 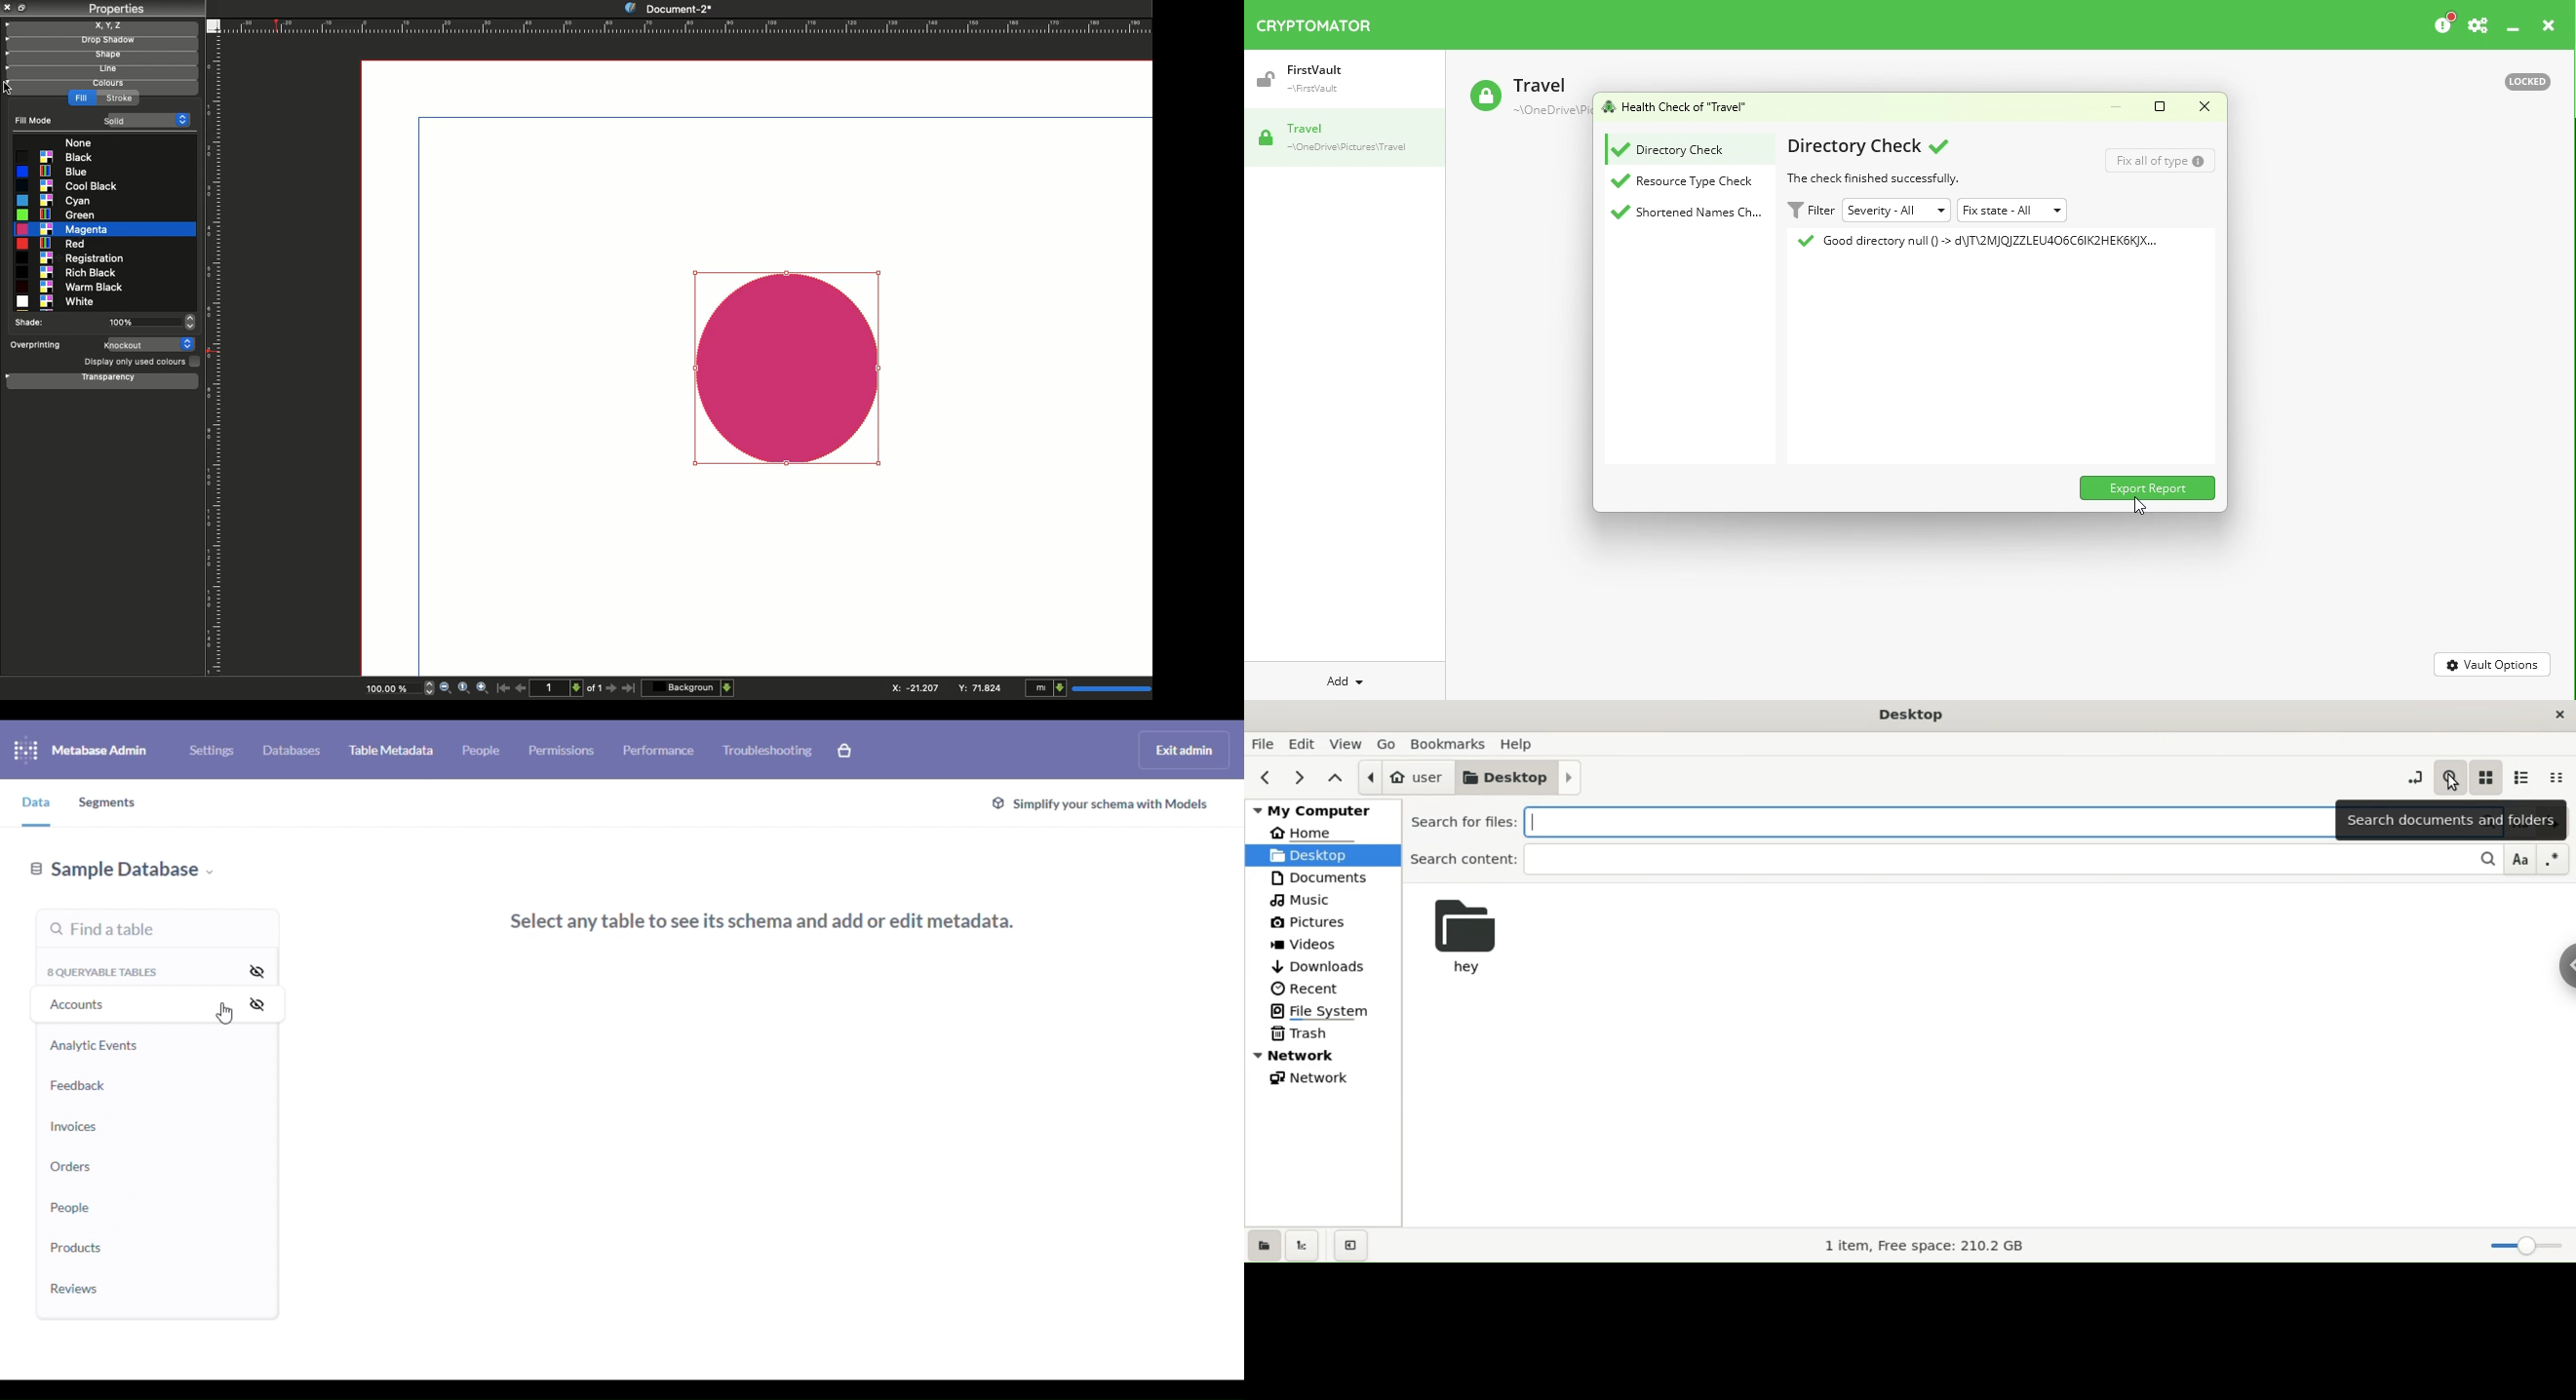 I want to click on Blue, so click(x=103, y=172).